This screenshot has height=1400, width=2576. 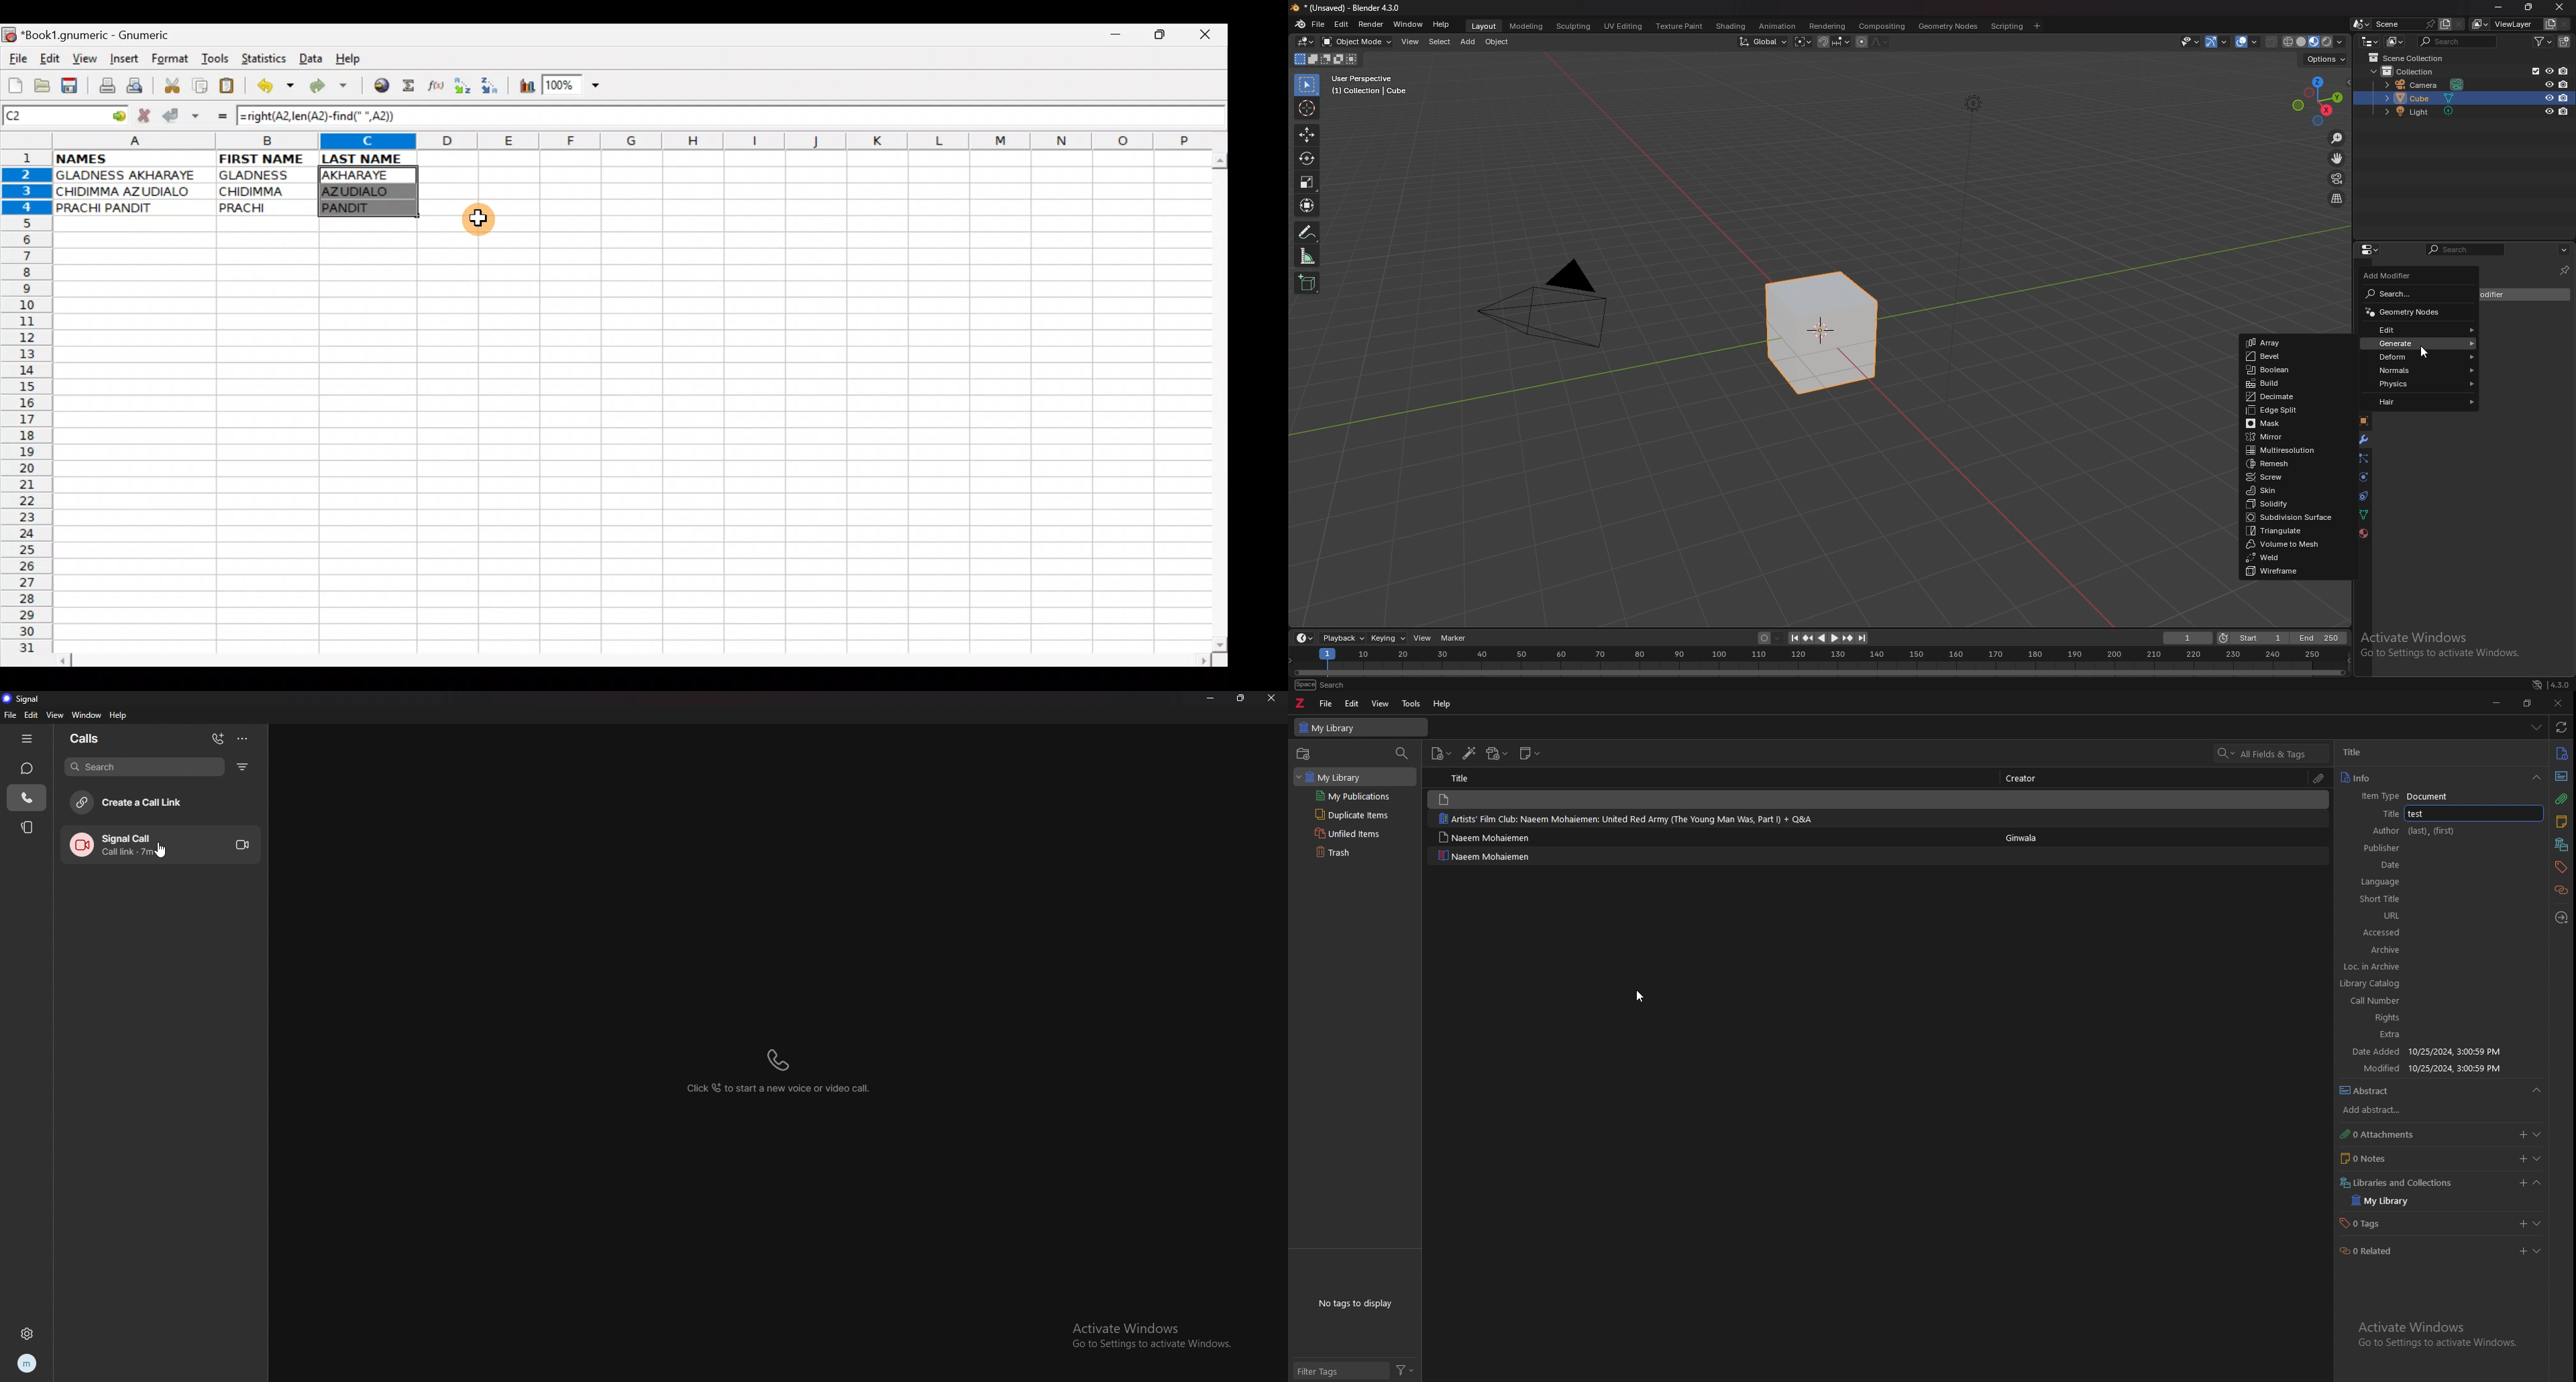 I want to click on filter, so click(x=242, y=767).